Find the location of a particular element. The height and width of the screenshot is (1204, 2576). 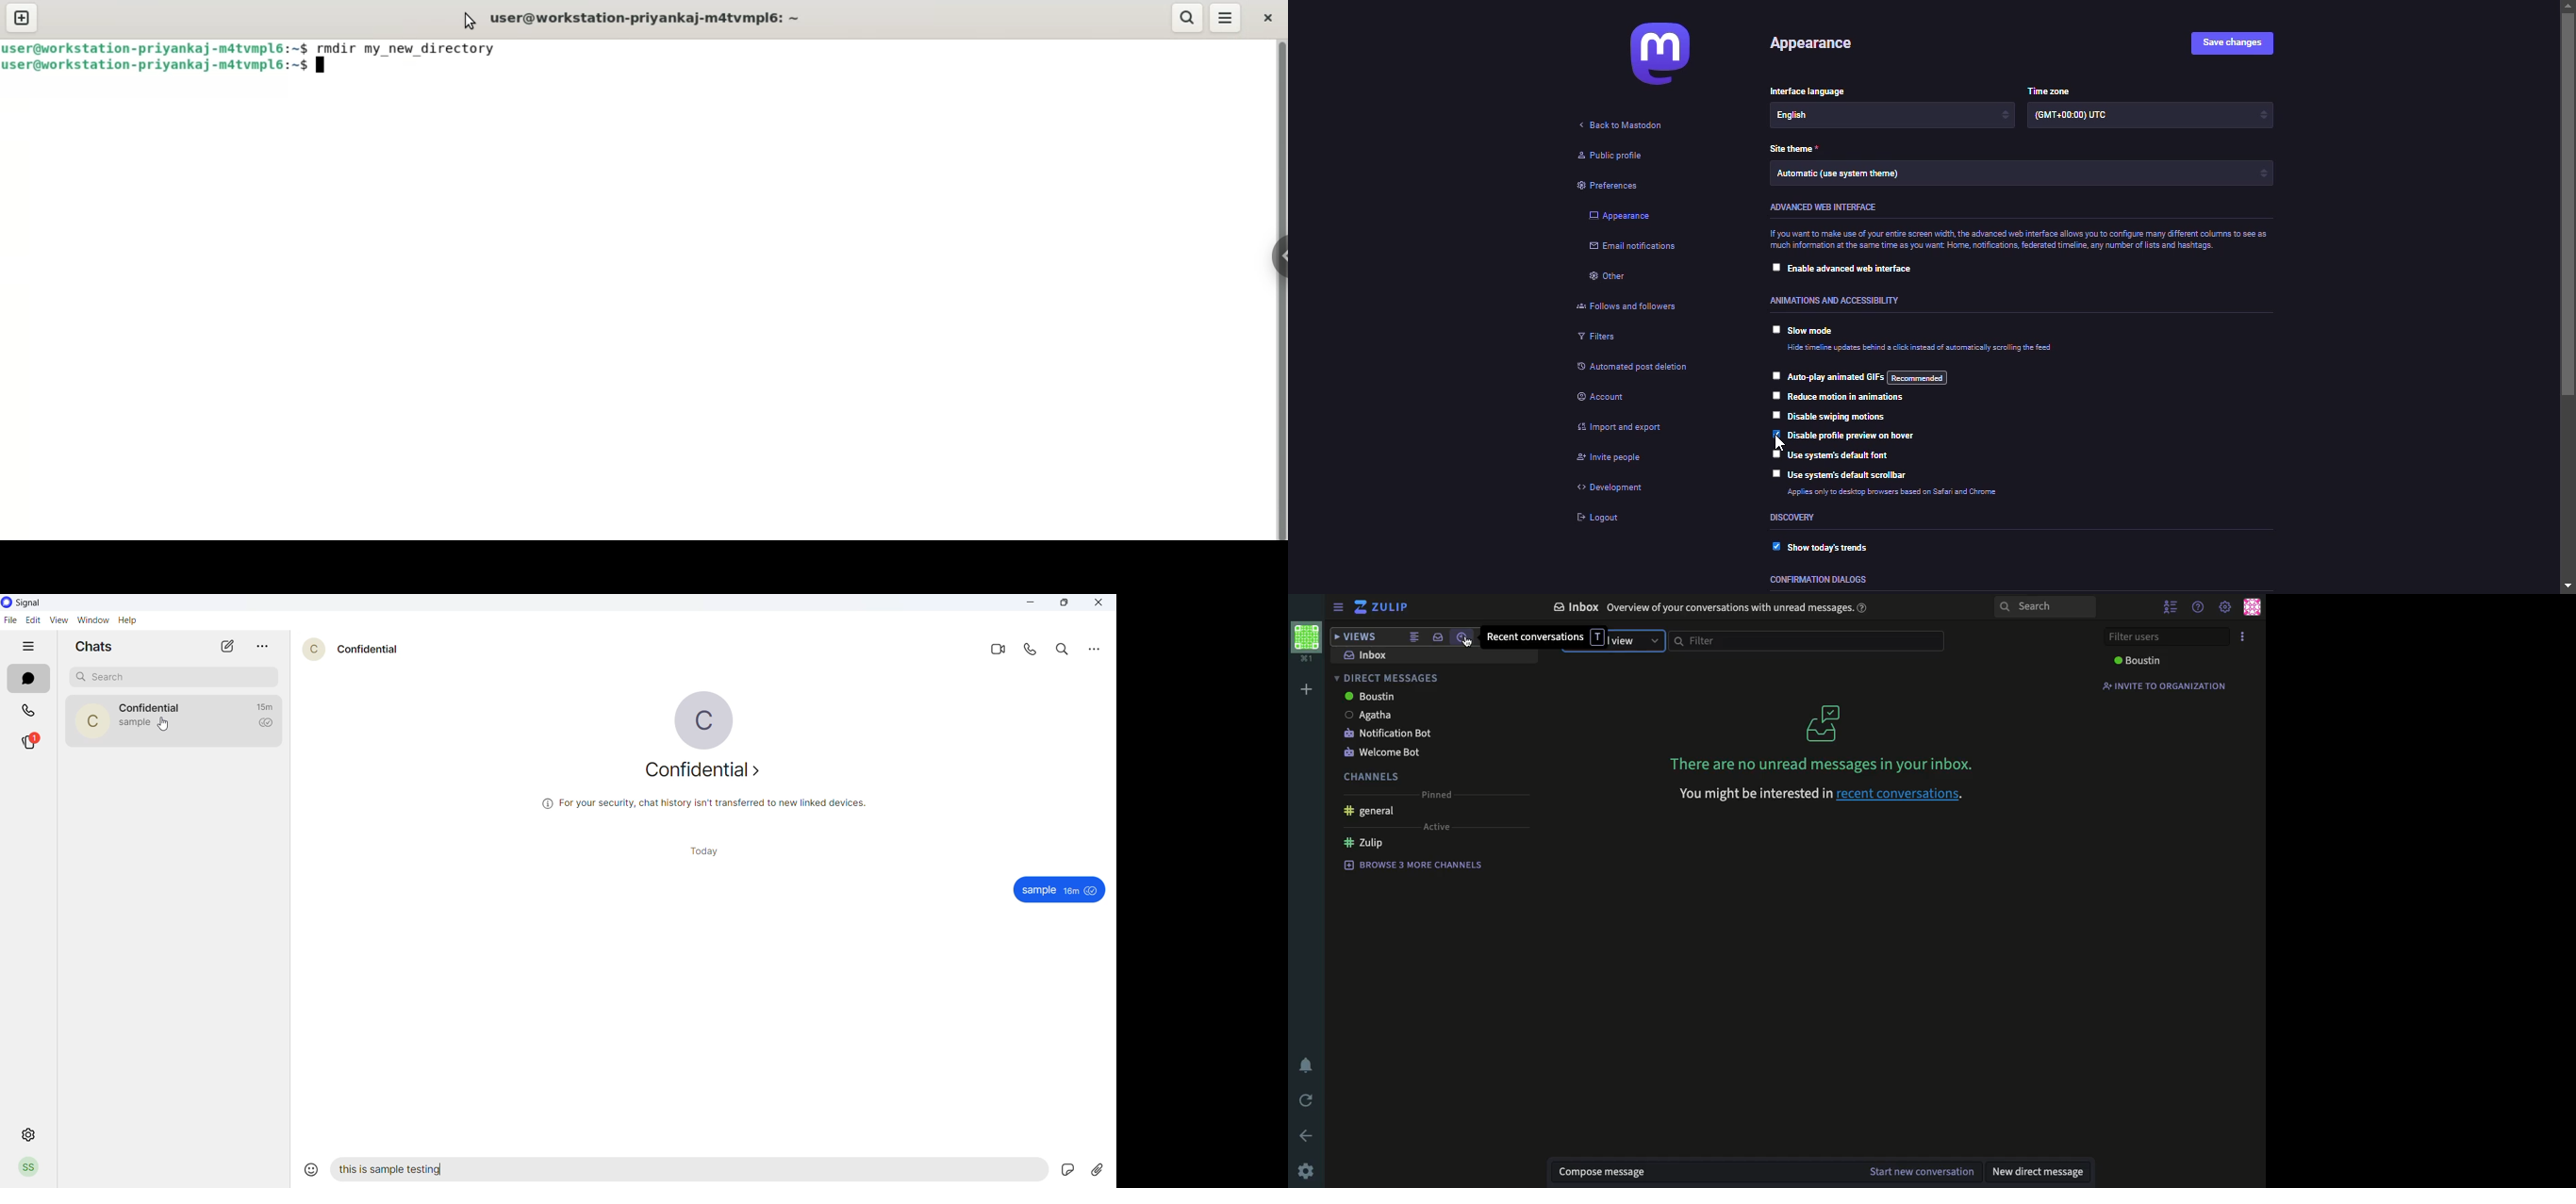

sample is located at coordinates (136, 724).